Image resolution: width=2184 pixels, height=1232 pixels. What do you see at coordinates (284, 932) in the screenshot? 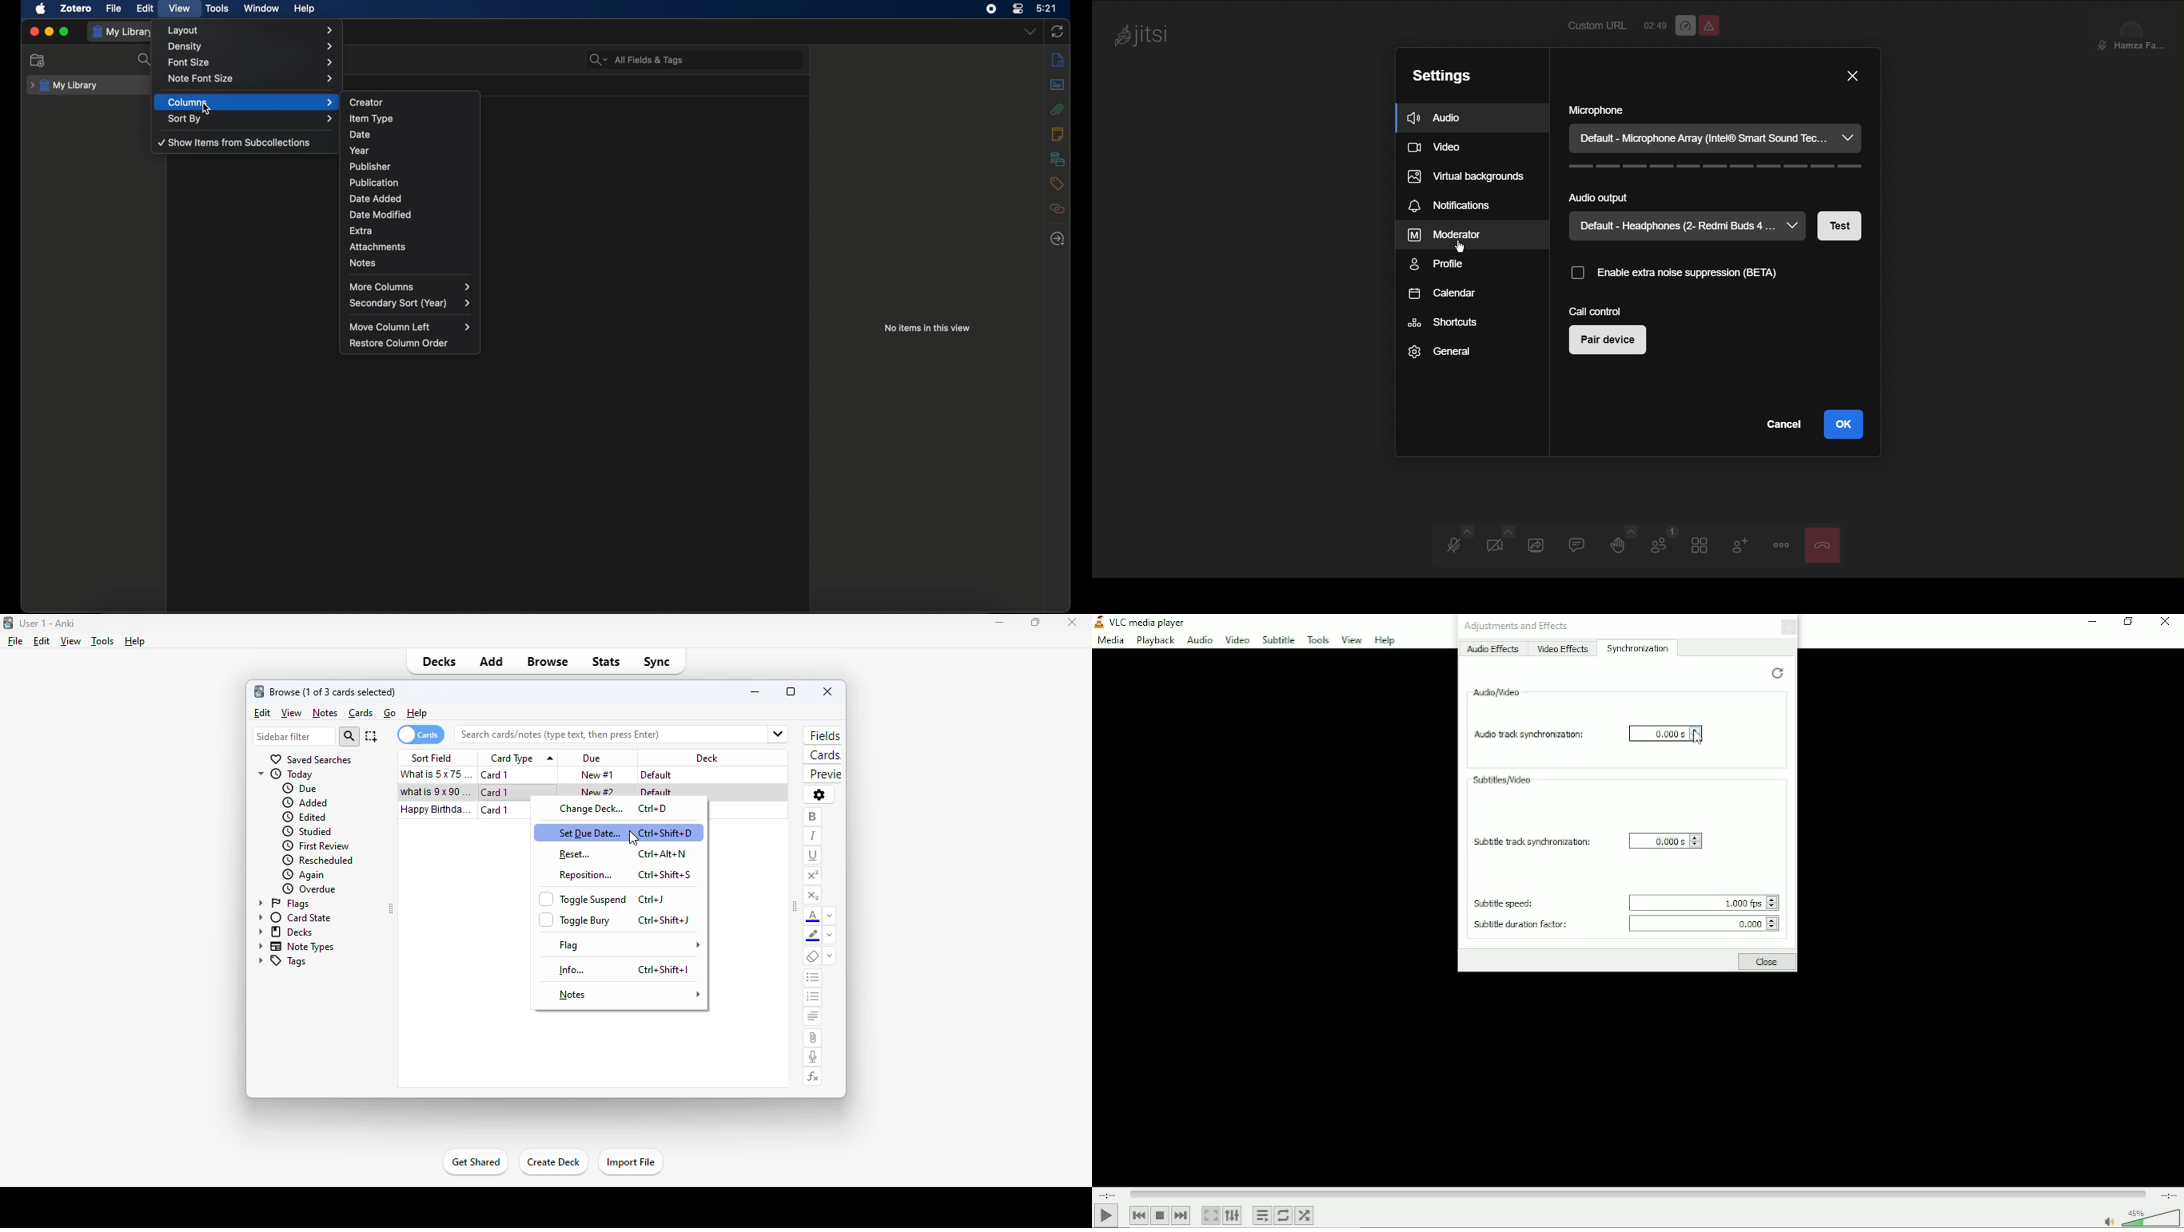
I see `decks` at bounding box center [284, 932].